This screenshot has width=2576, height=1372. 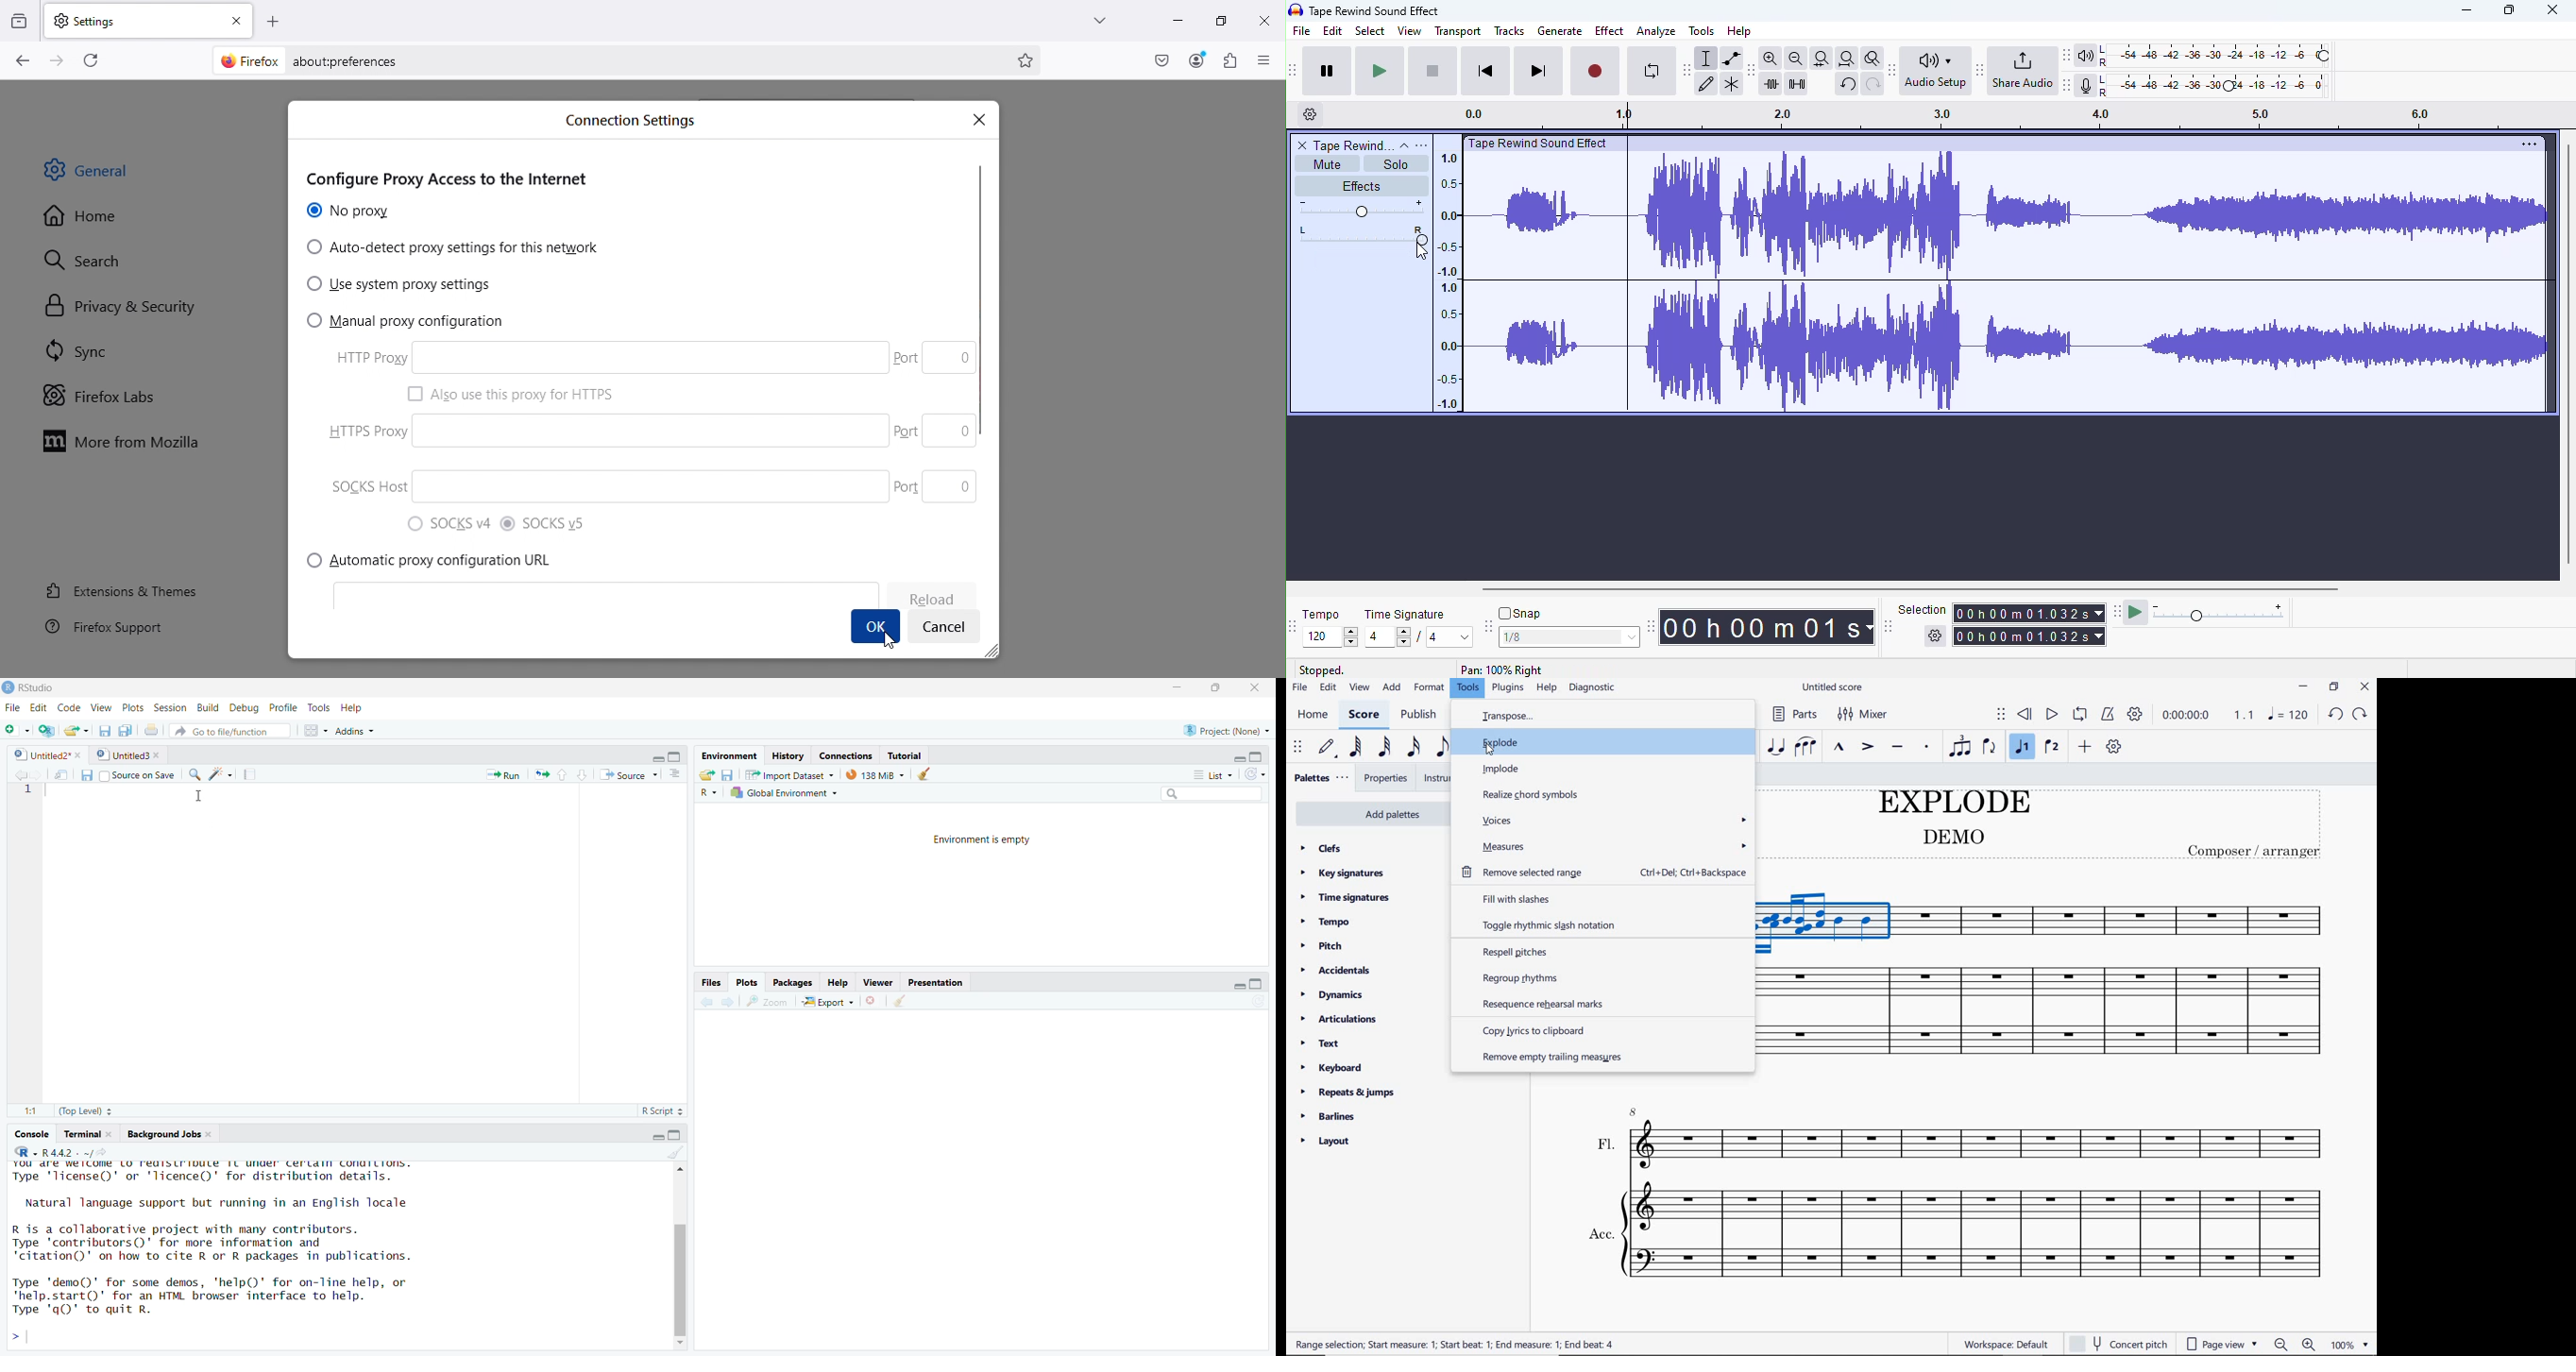 I want to click on Save all documents, so click(x=128, y=730).